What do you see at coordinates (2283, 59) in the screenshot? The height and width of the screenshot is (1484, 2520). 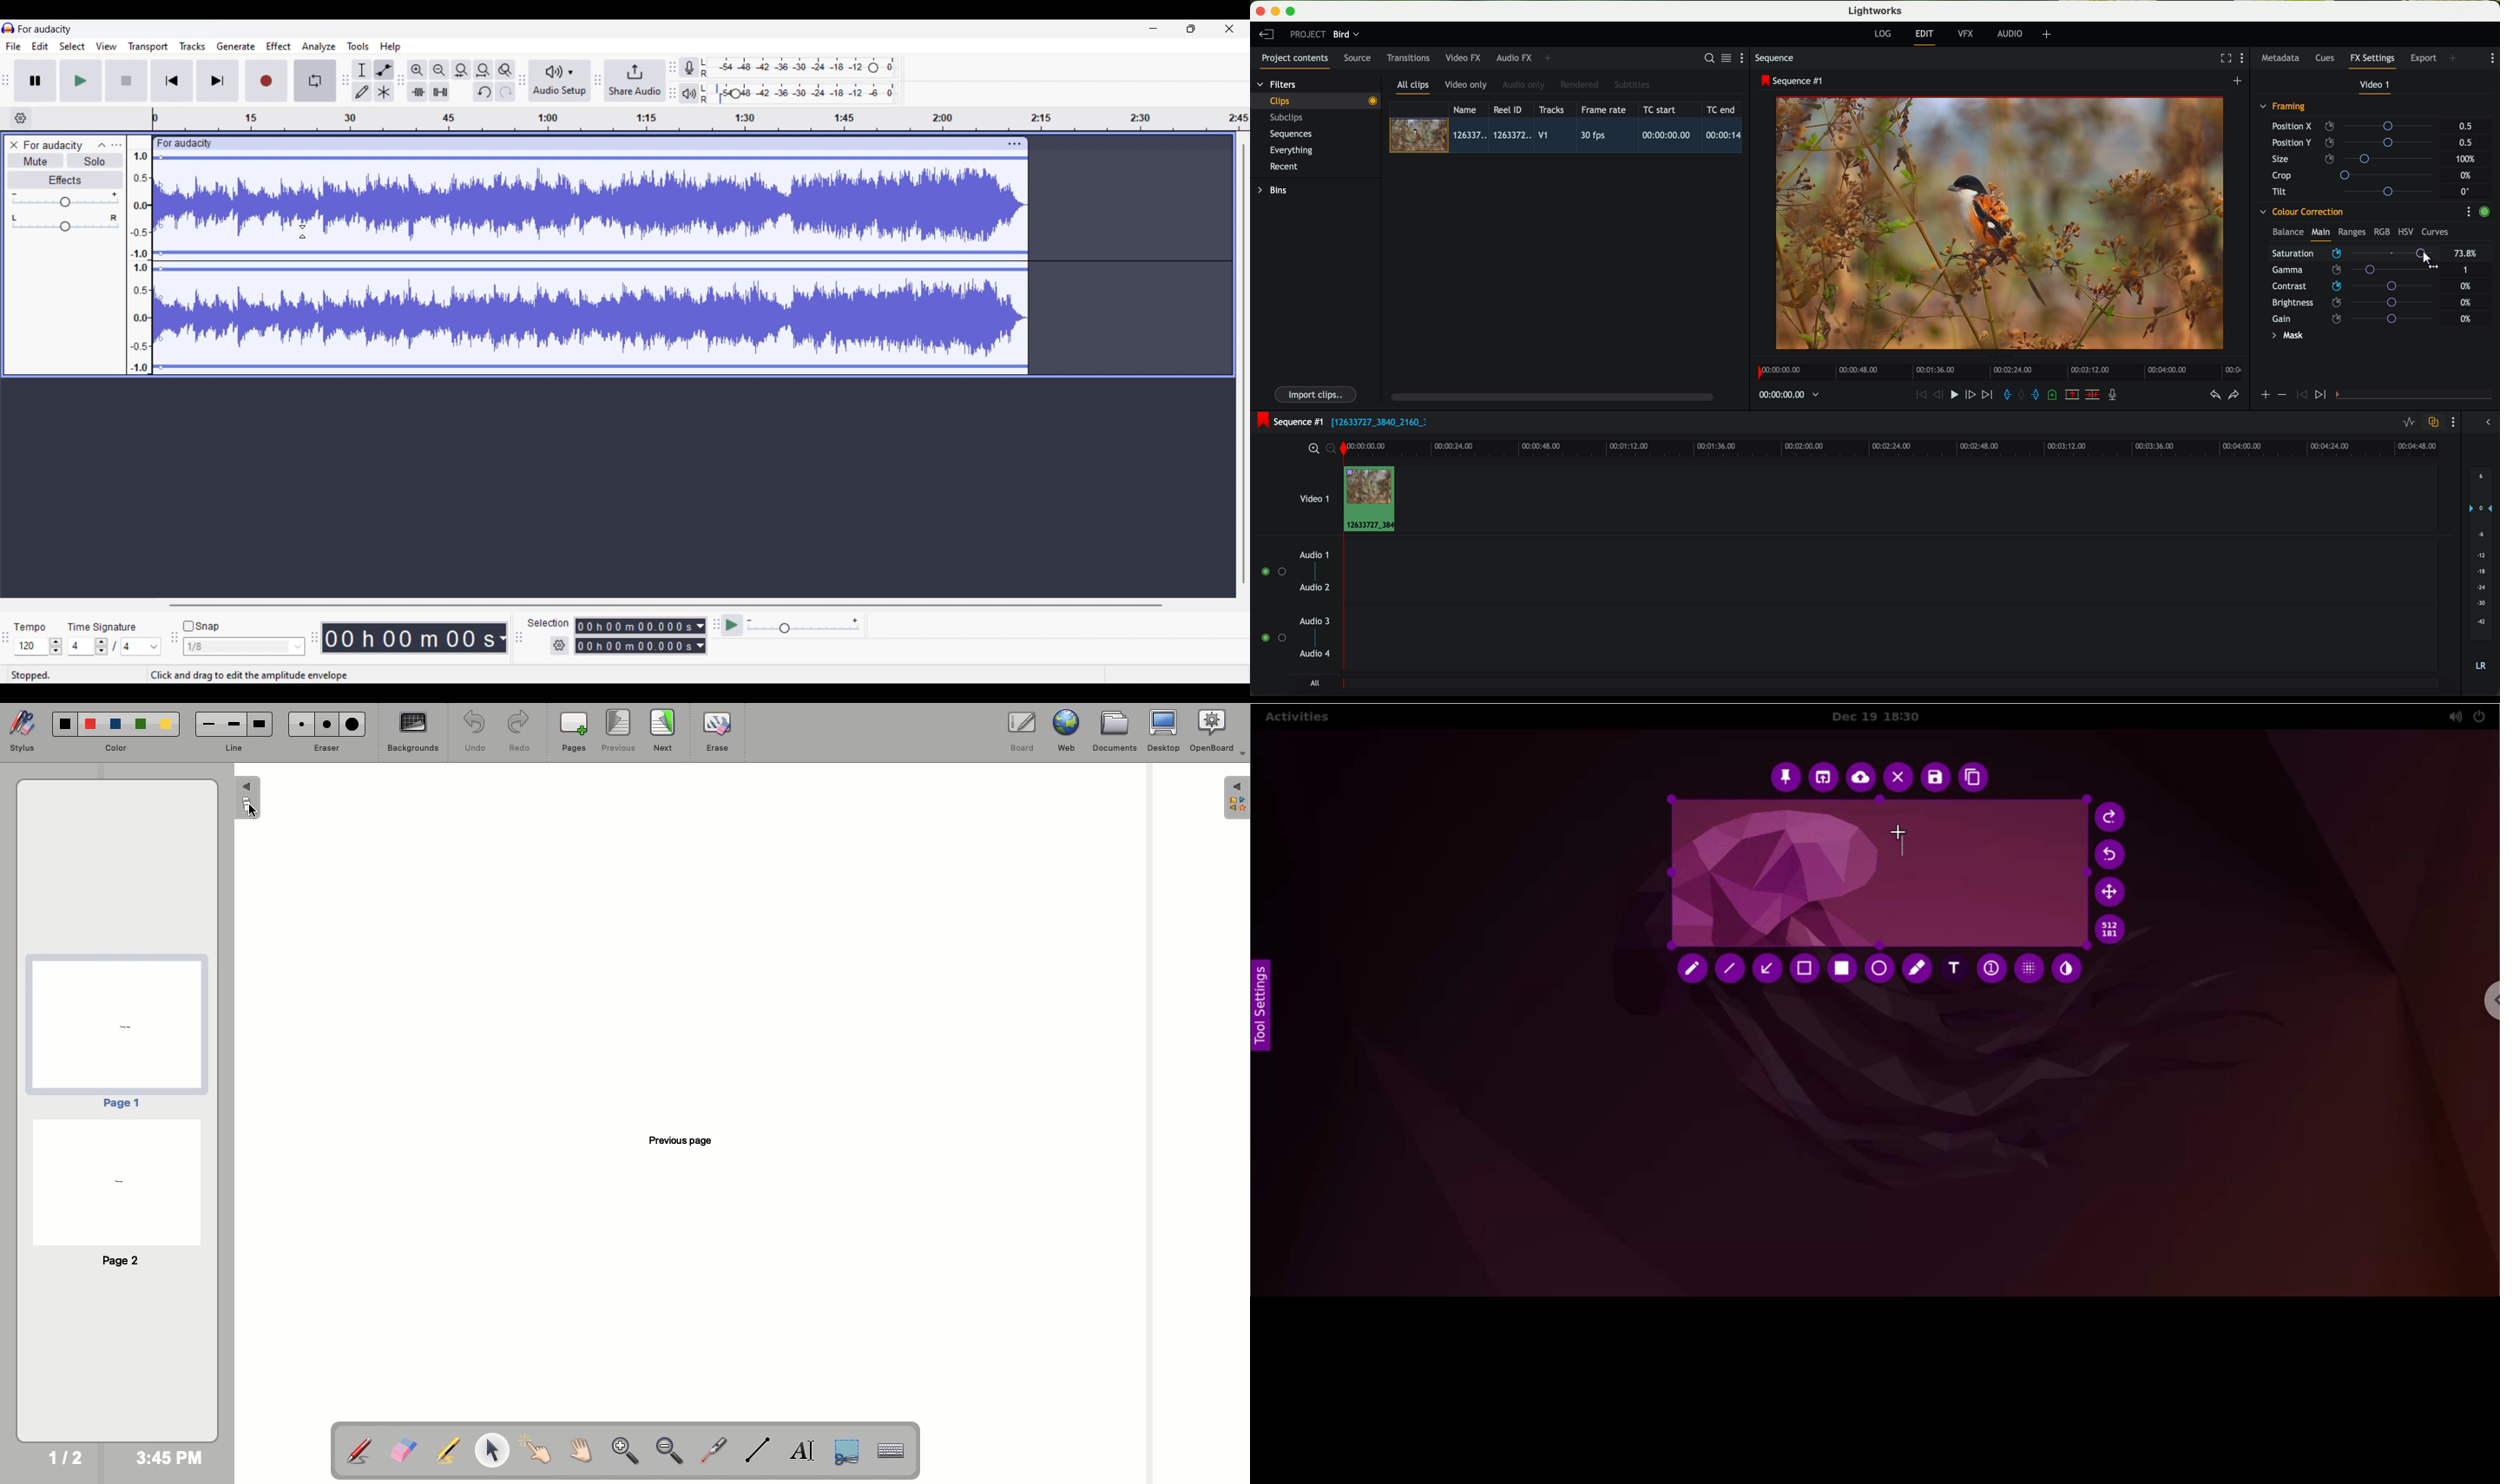 I see `metadata` at bounding box center [2283, 59].